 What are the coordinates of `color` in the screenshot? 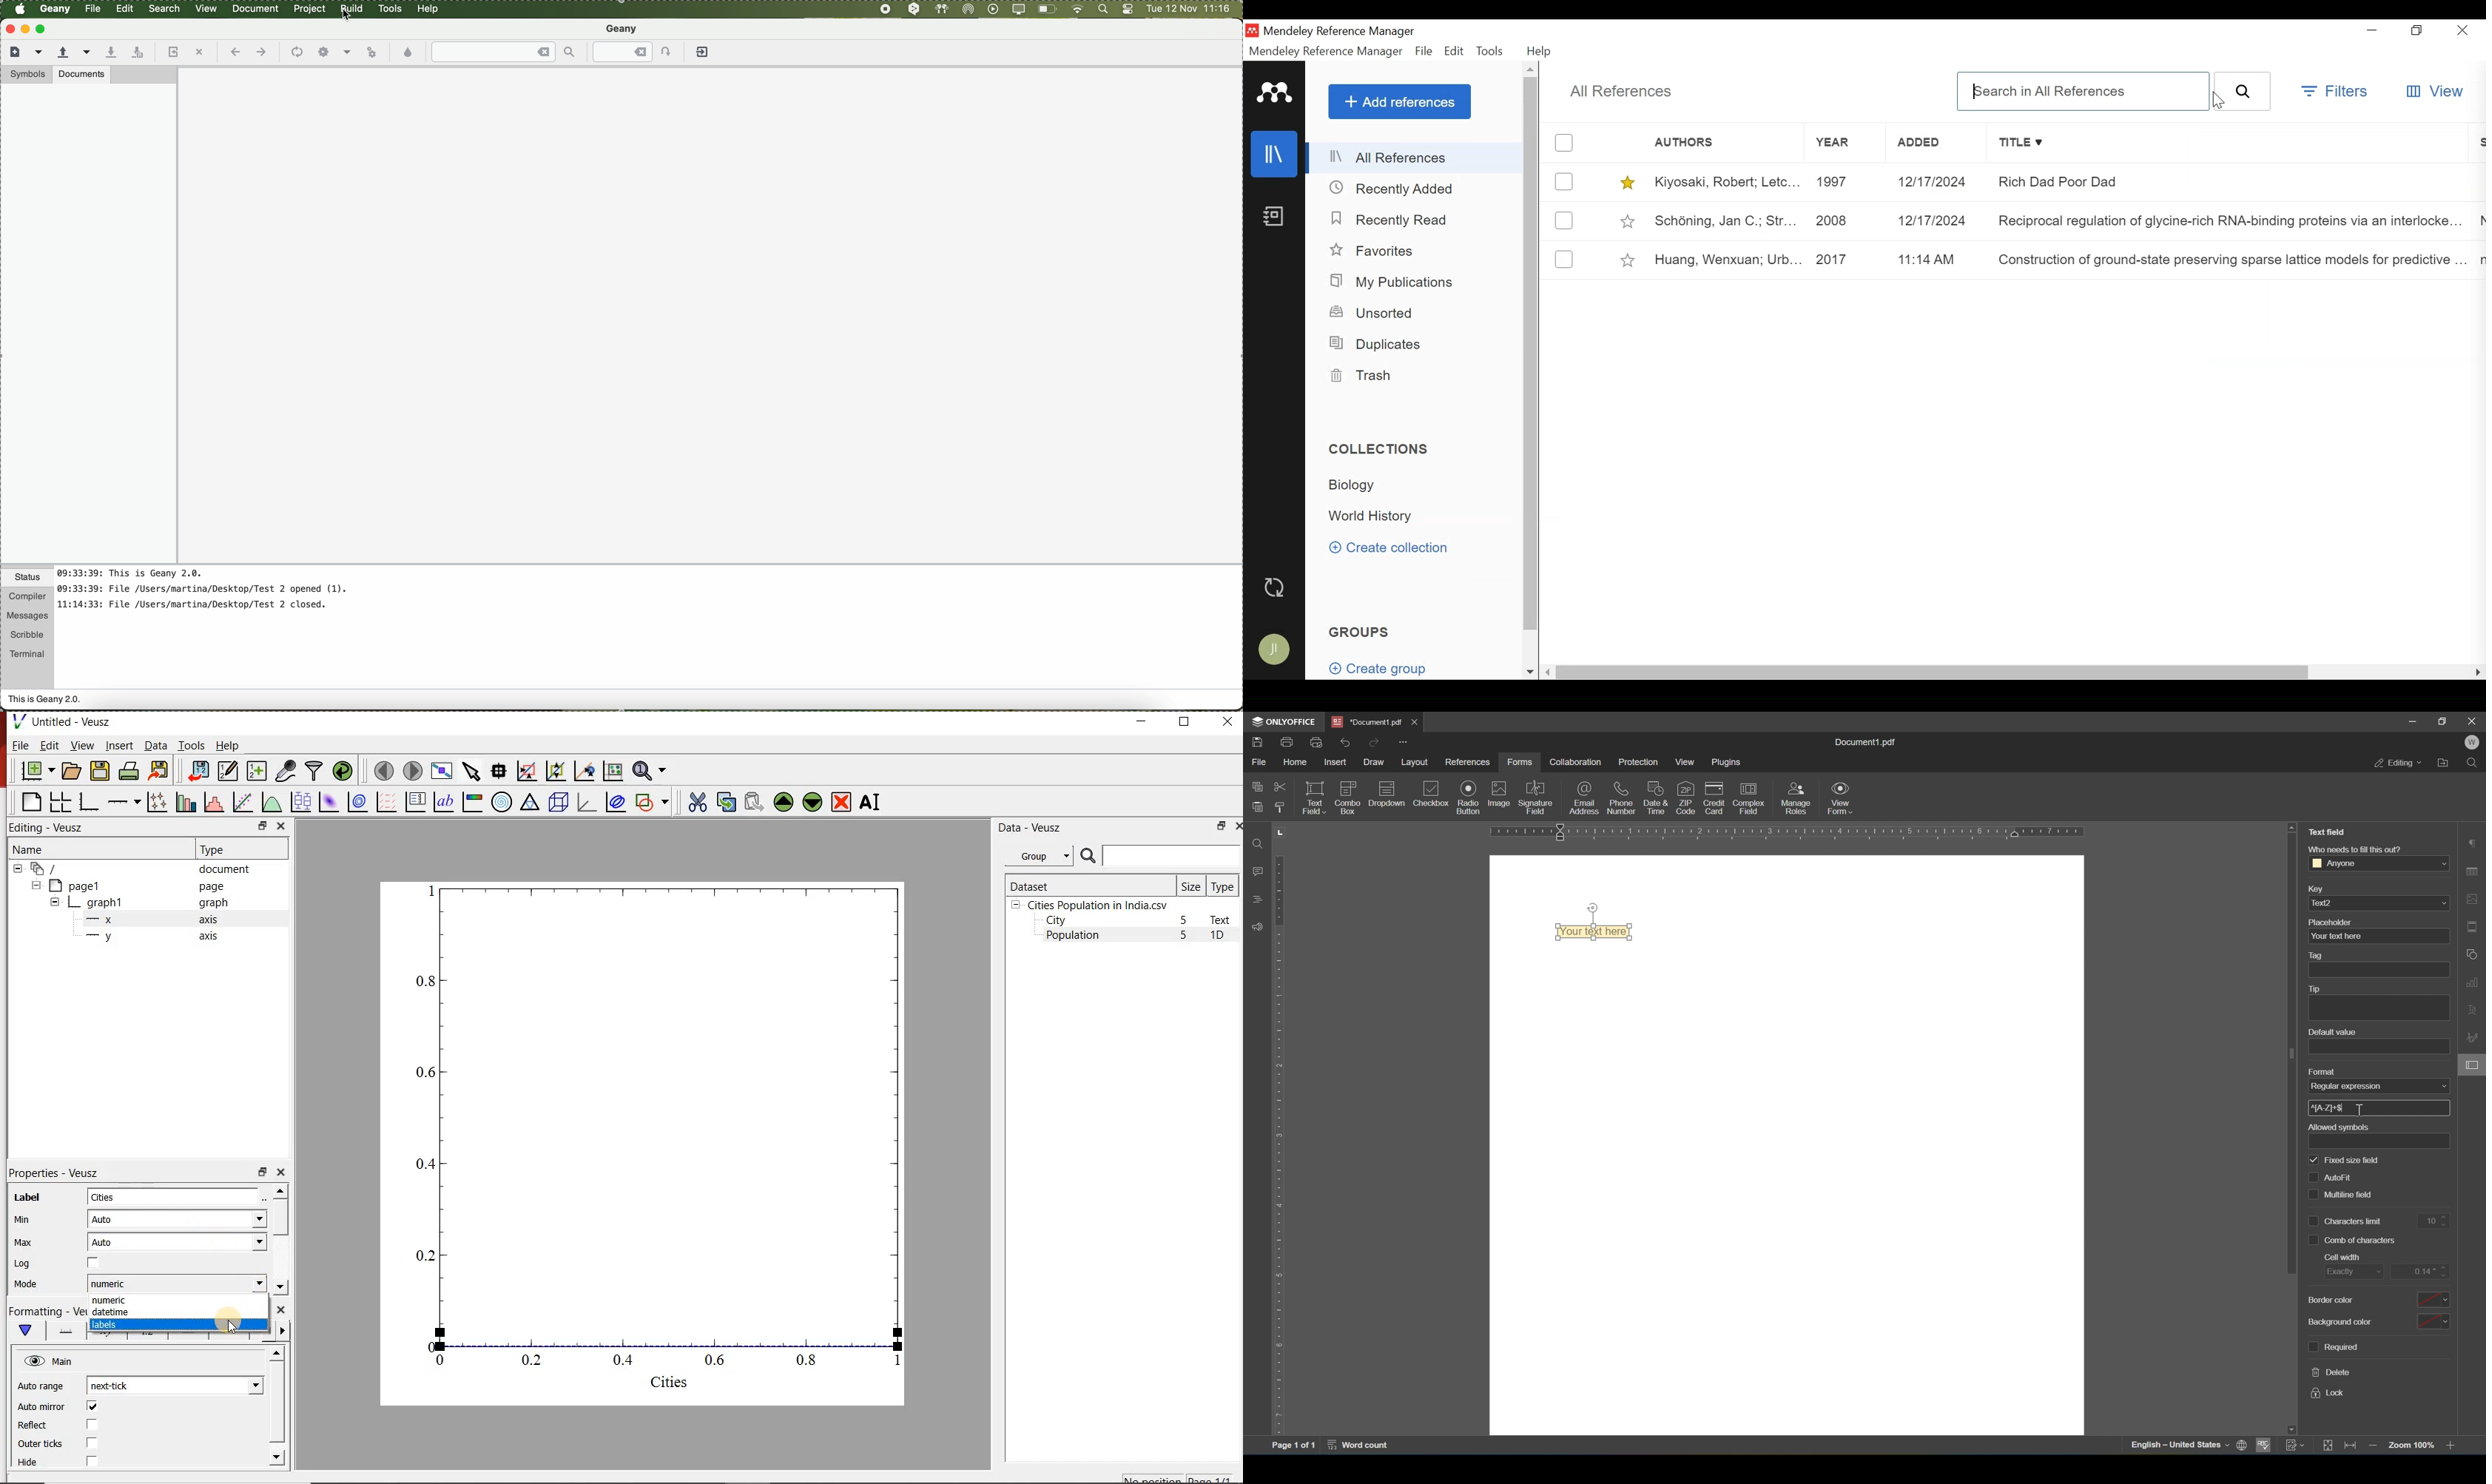 It's located at (2435, 1301).